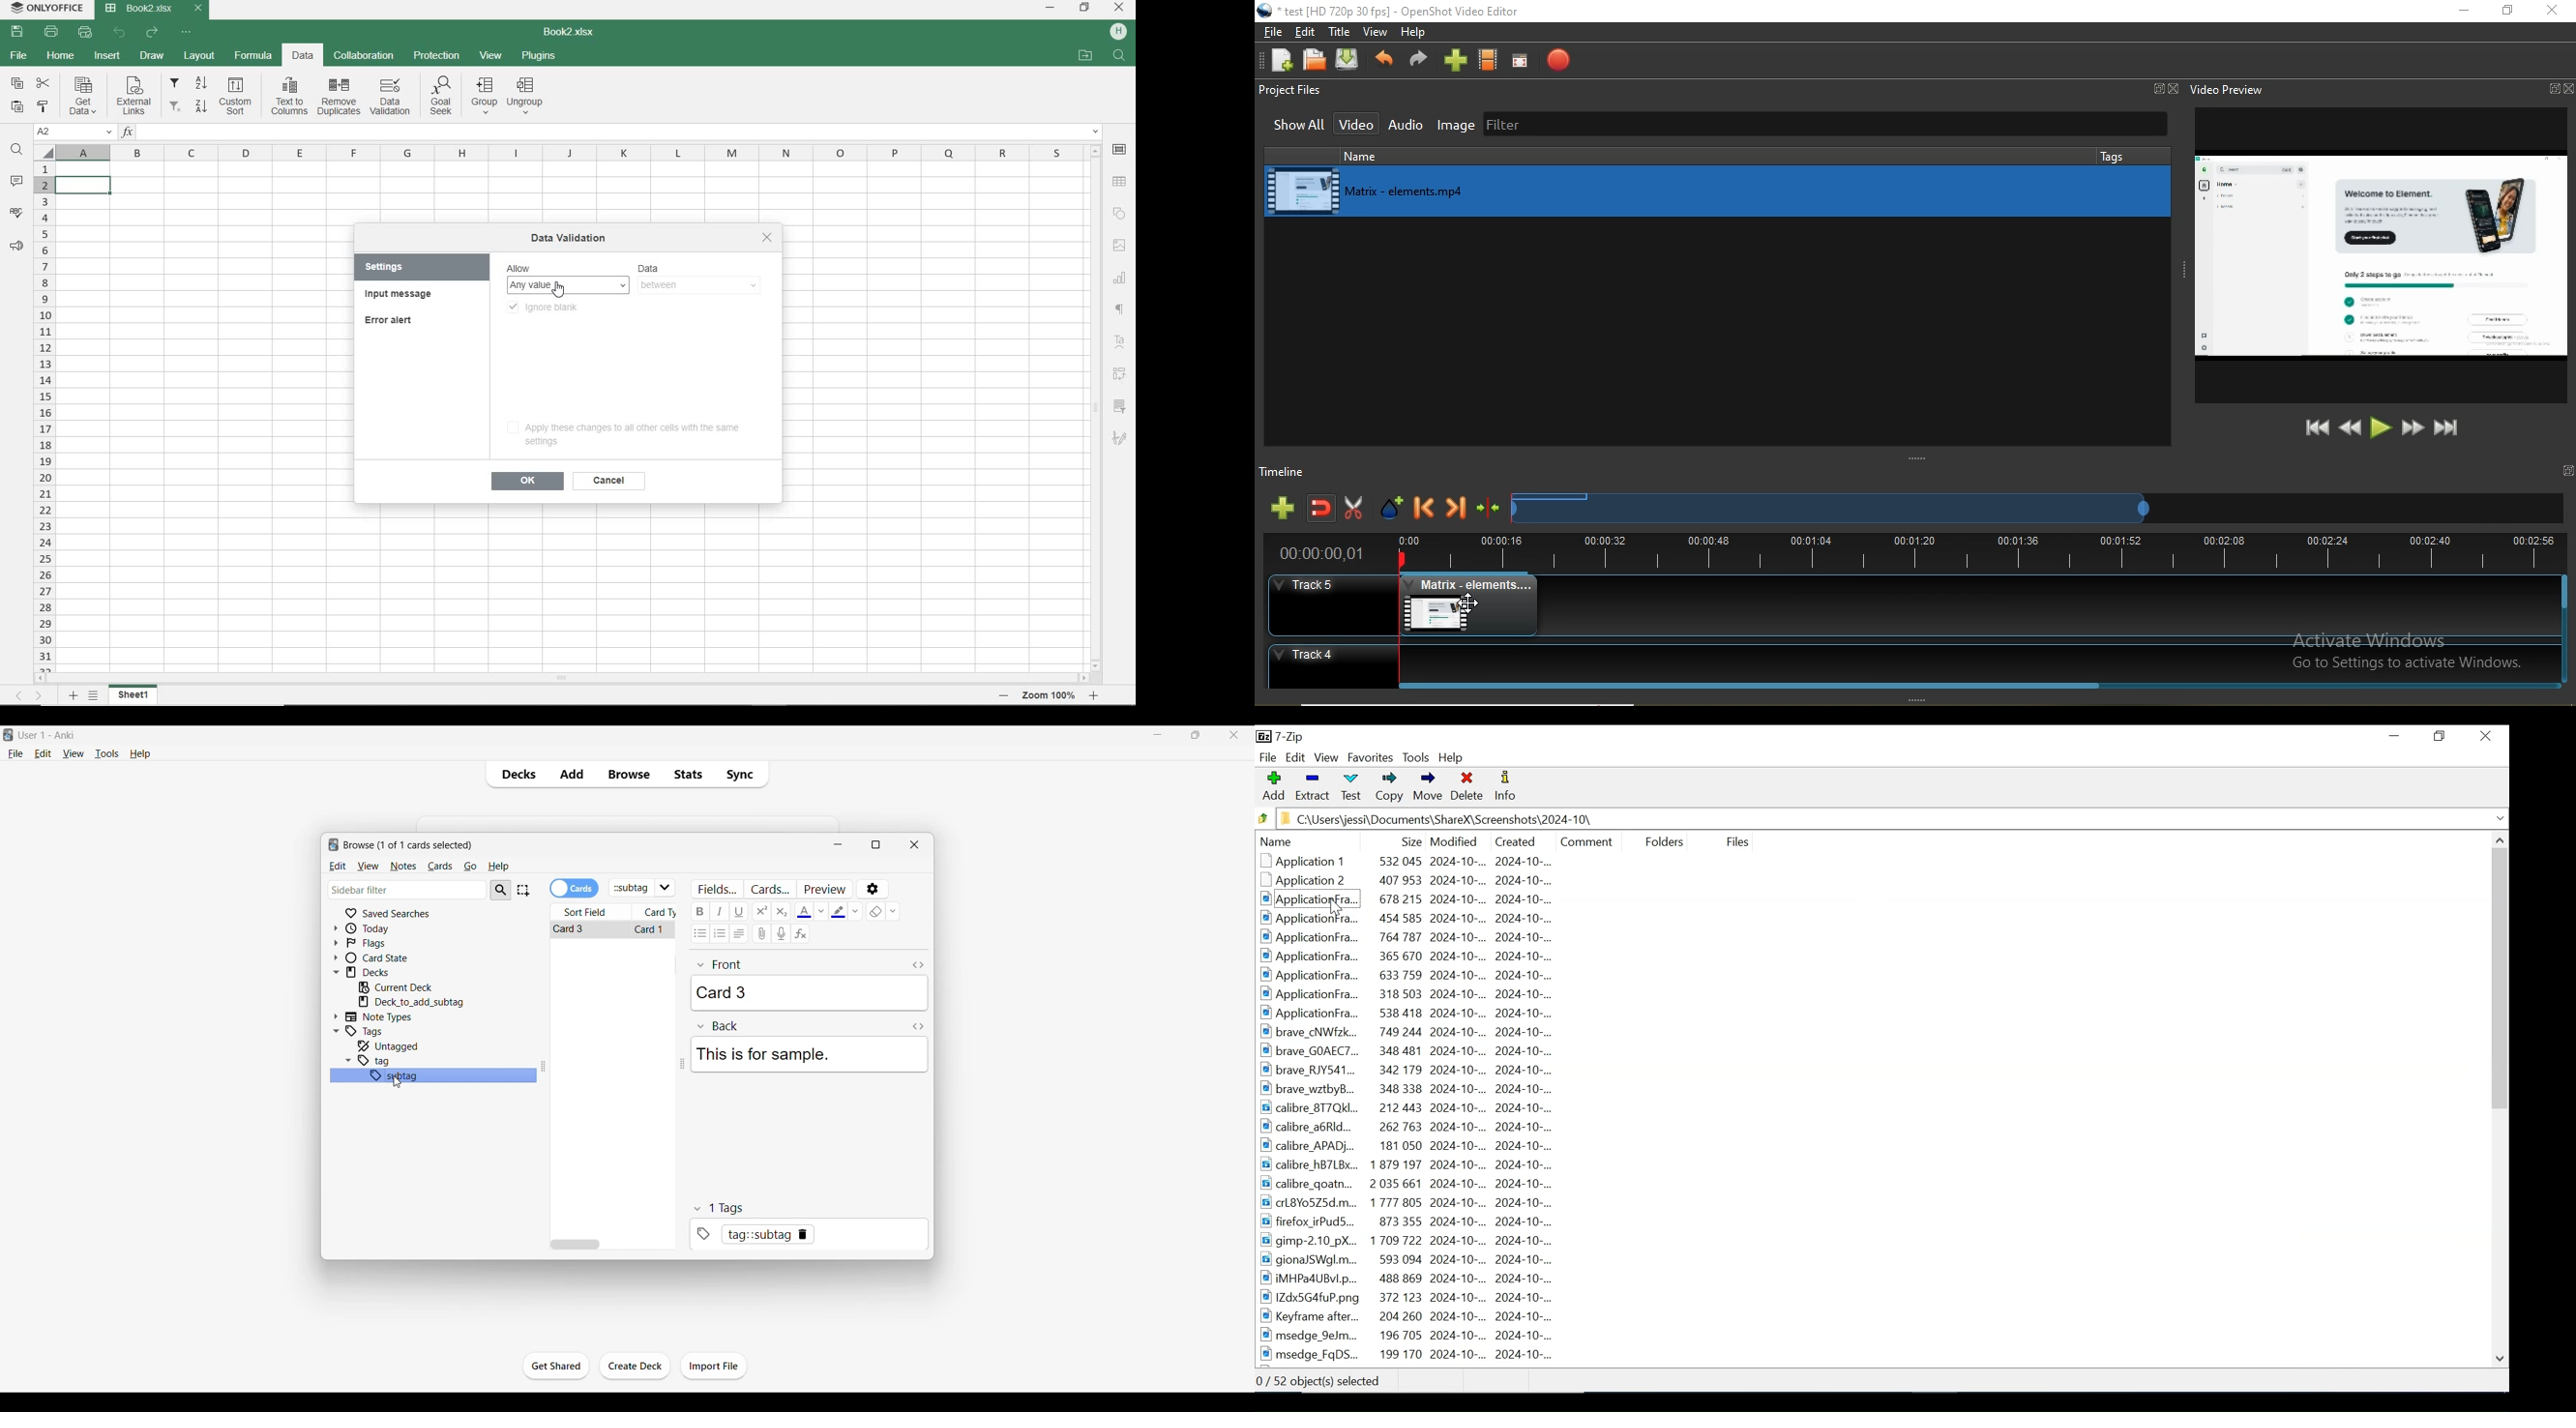  What do you see at coordinates (387, 957) in the screenshot?
I see `Click to go to card state` at bounding box center [387, 957].